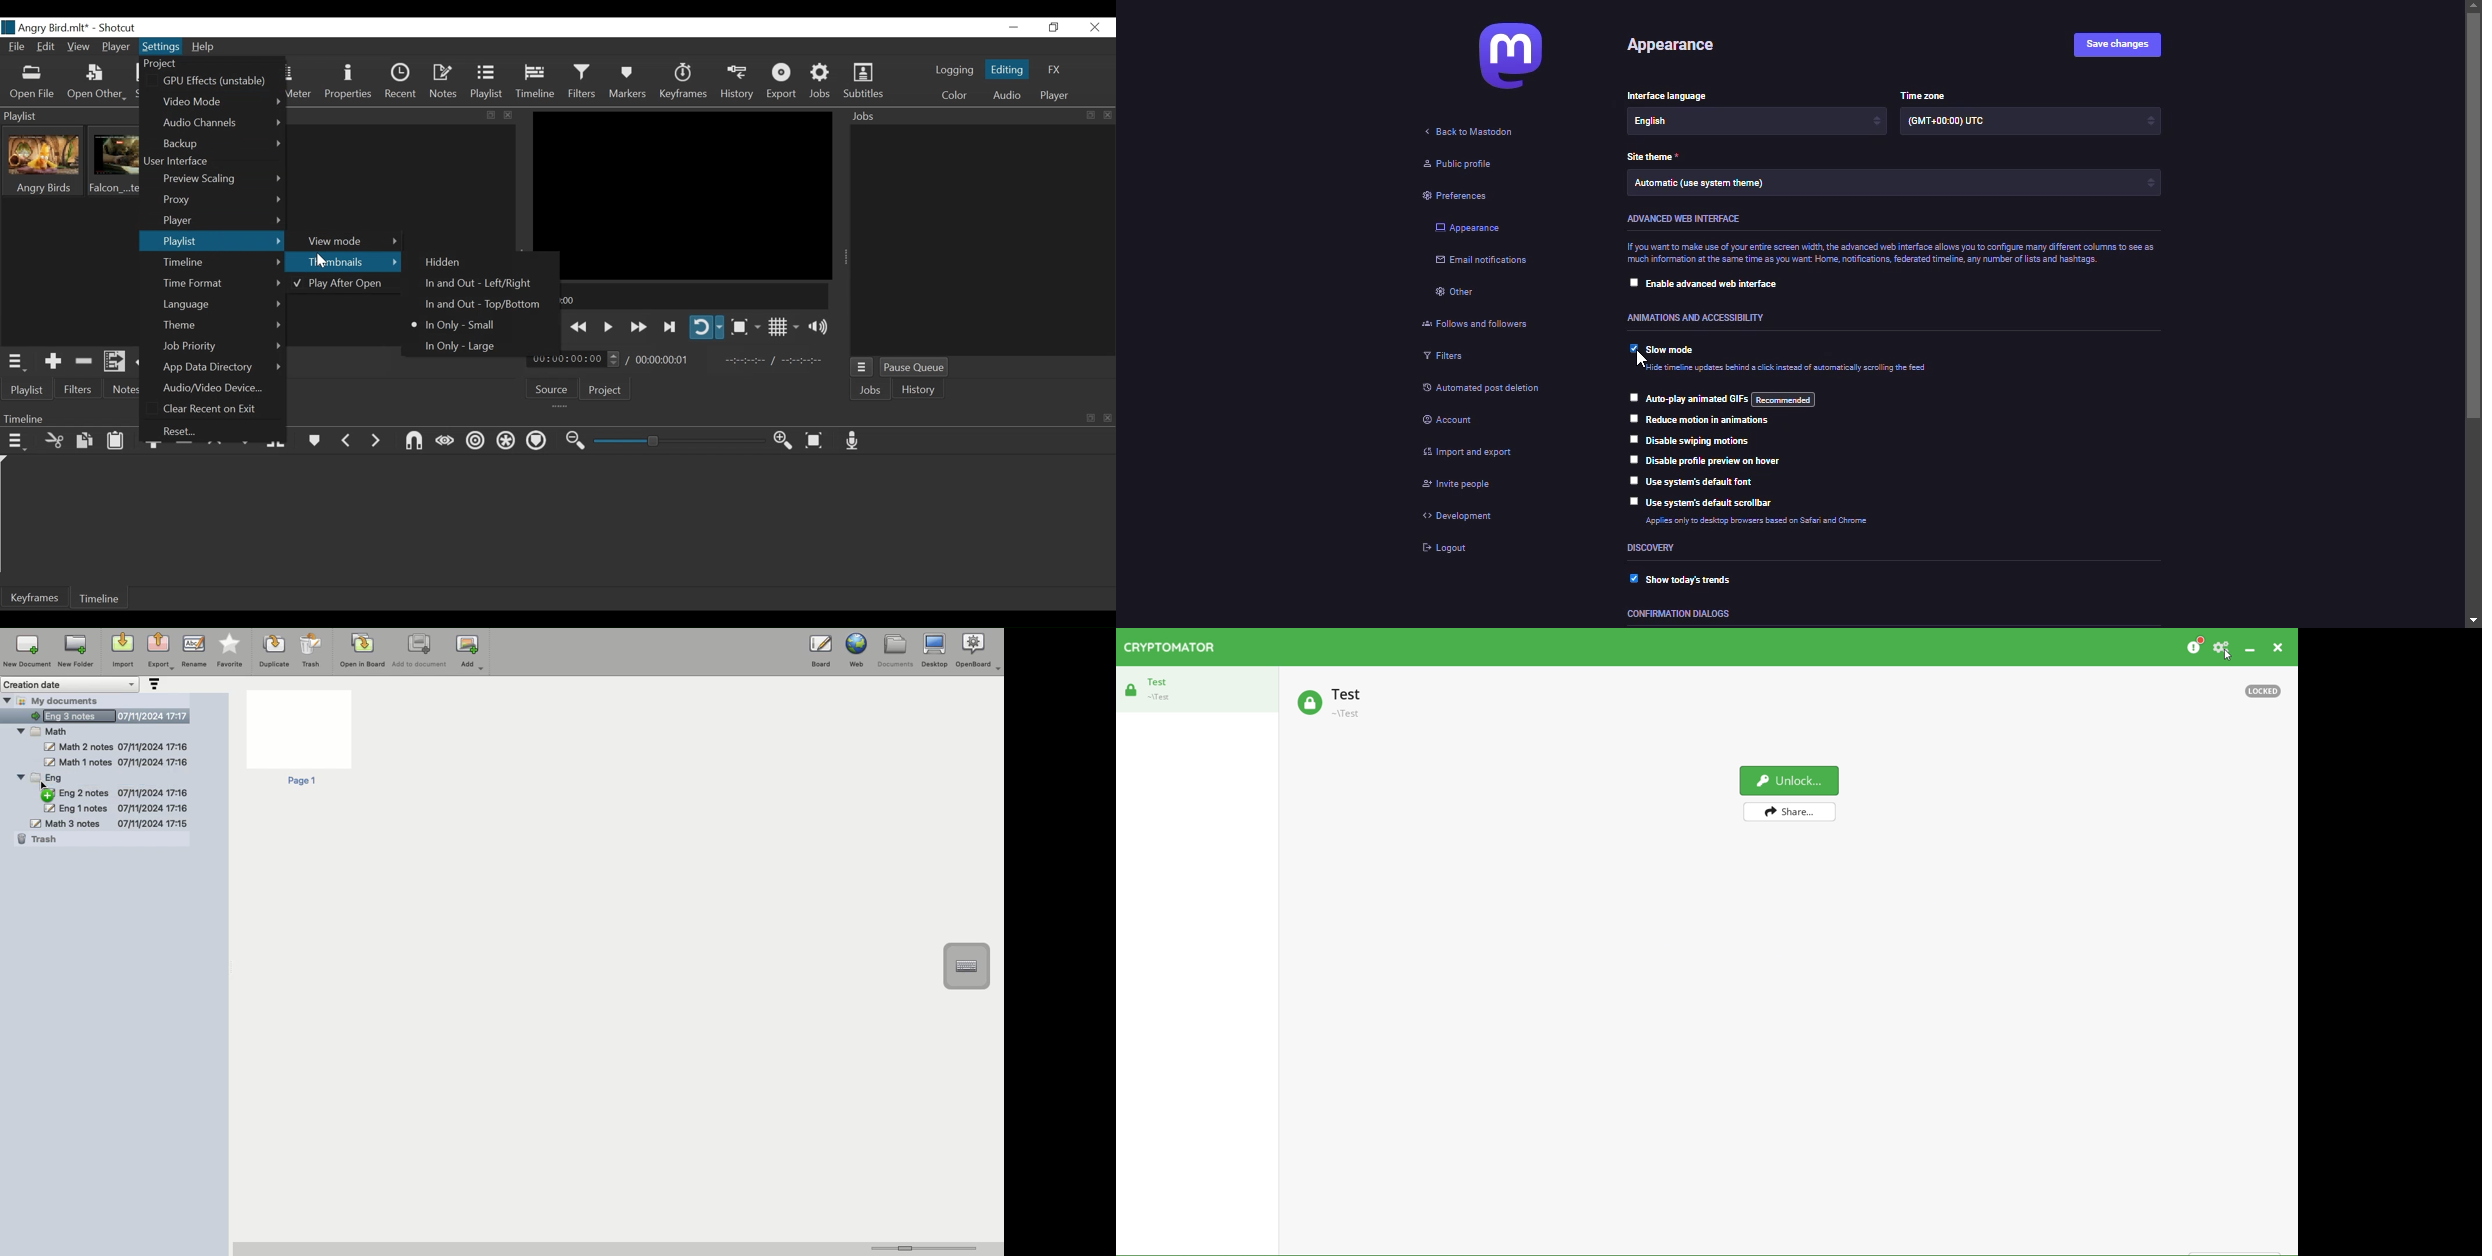 This screenshot has width=2492, height=1260. Describe the element at coordinates (582, 83) in the screenshot. I see `Filter` at that location.